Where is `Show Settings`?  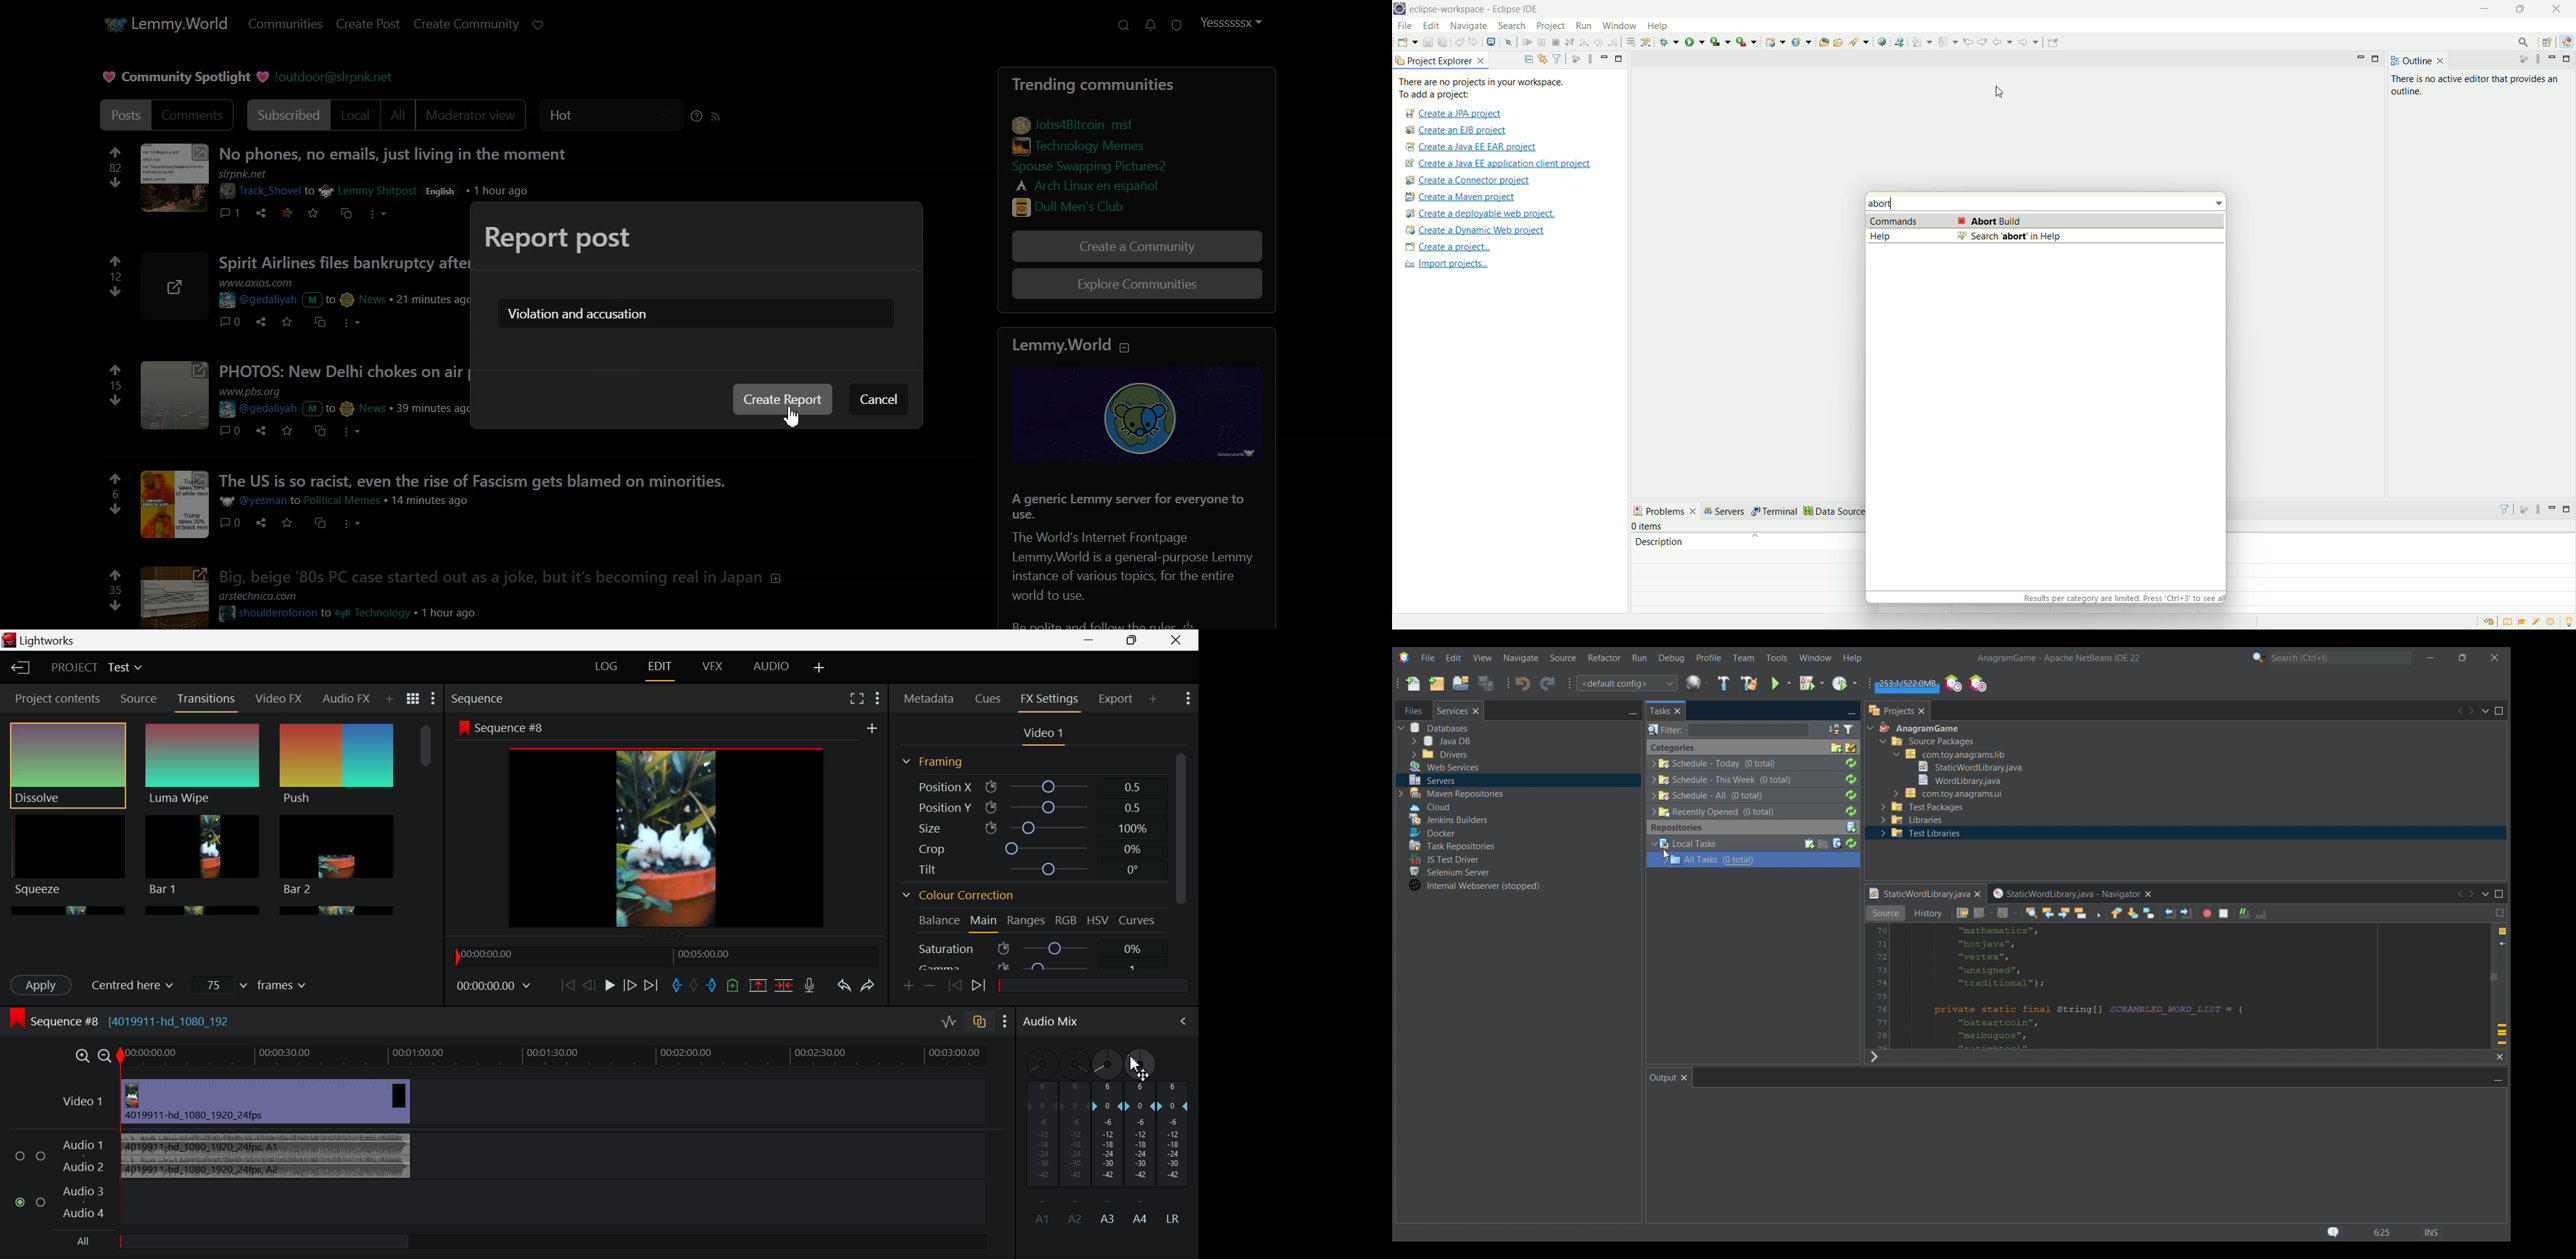 Show Settings is located at coordinates (877, 698).